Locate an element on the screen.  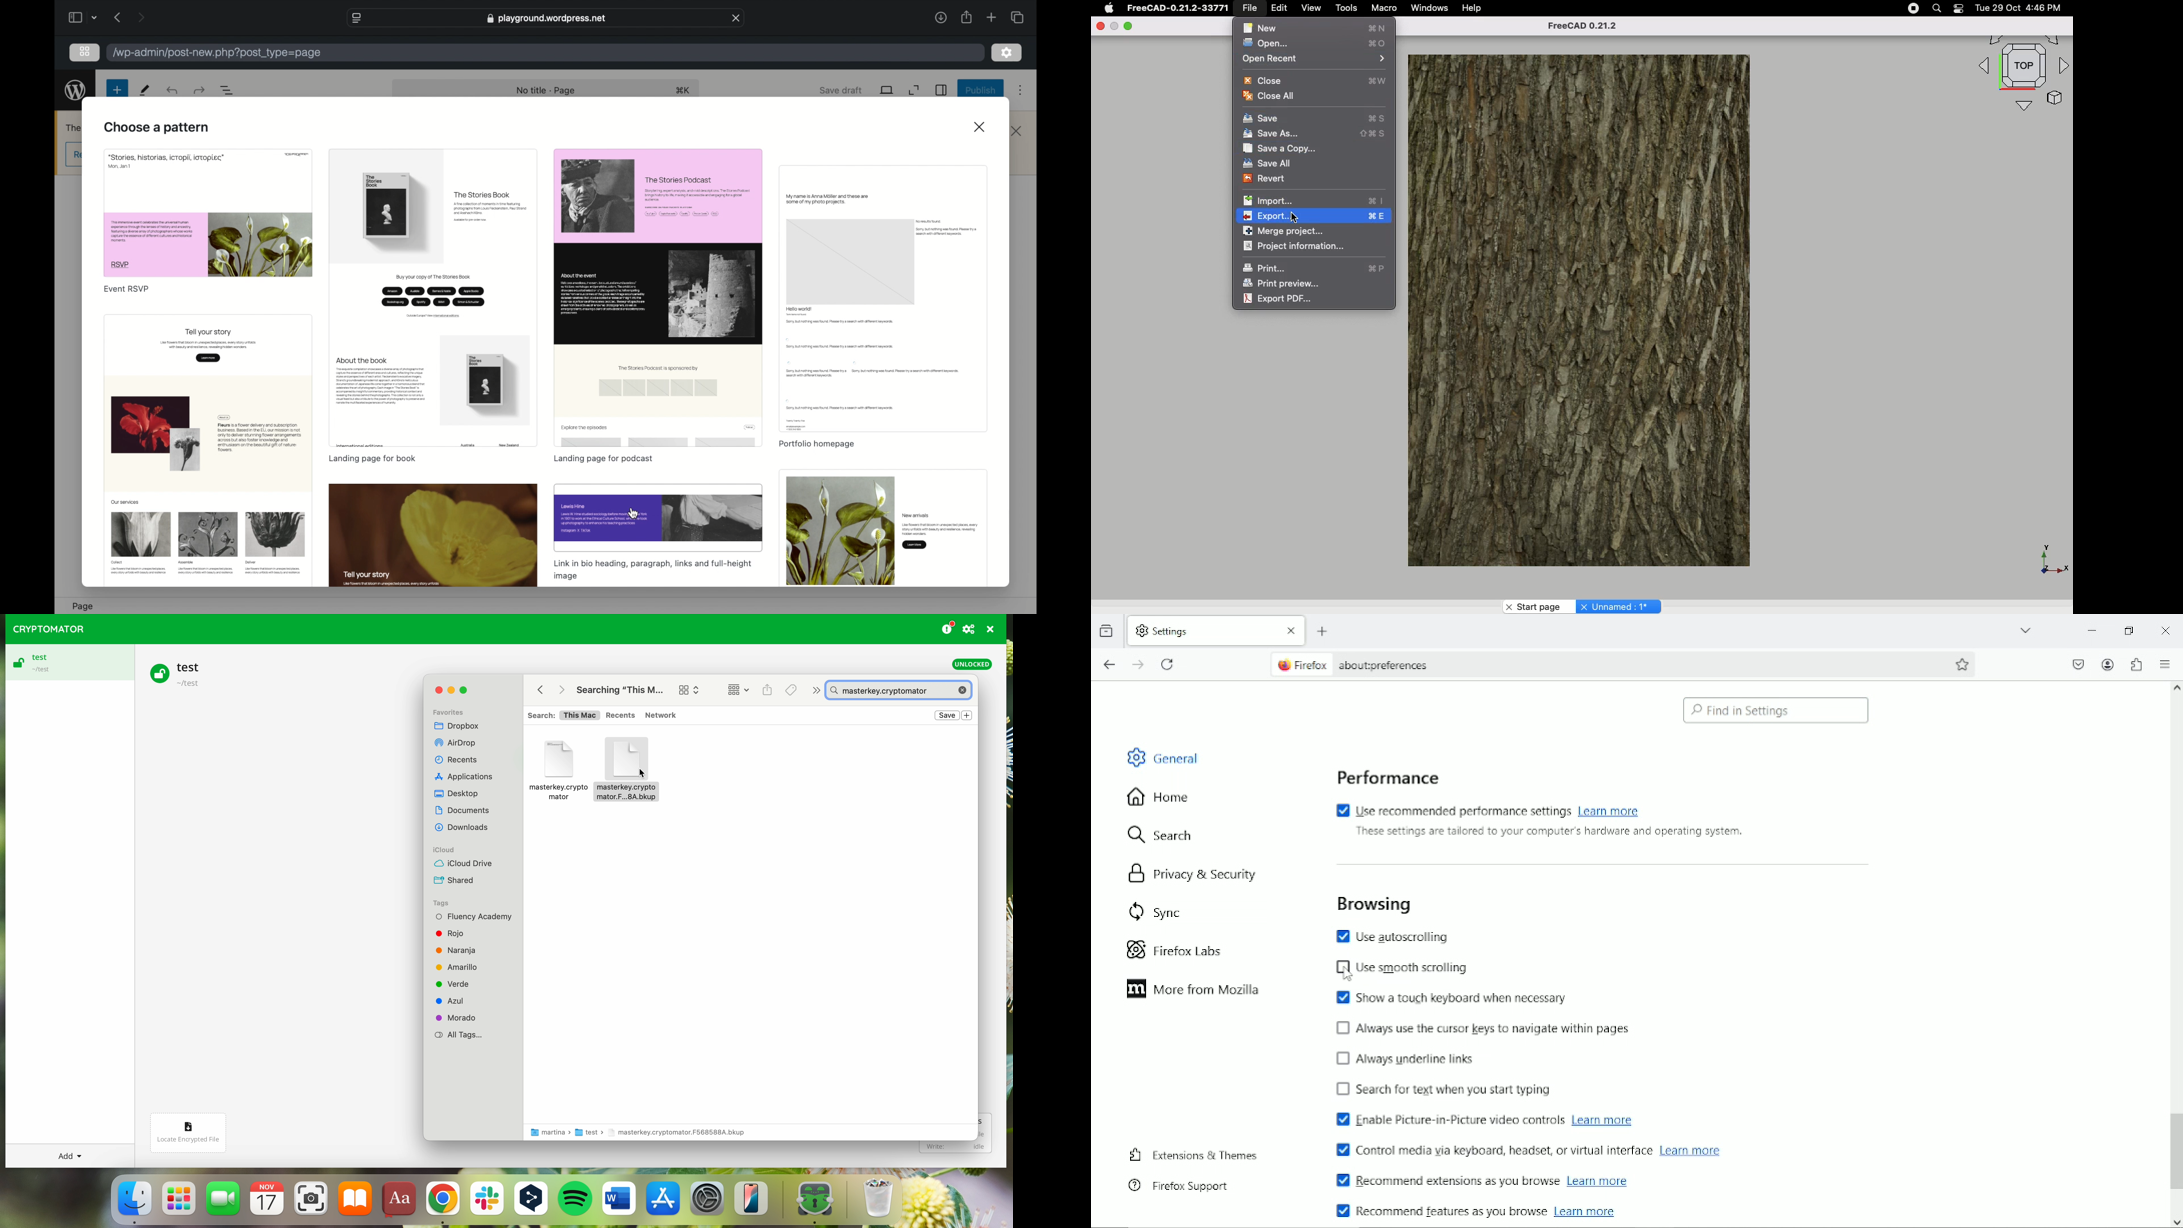
preview is located at coordinates (208, 449).